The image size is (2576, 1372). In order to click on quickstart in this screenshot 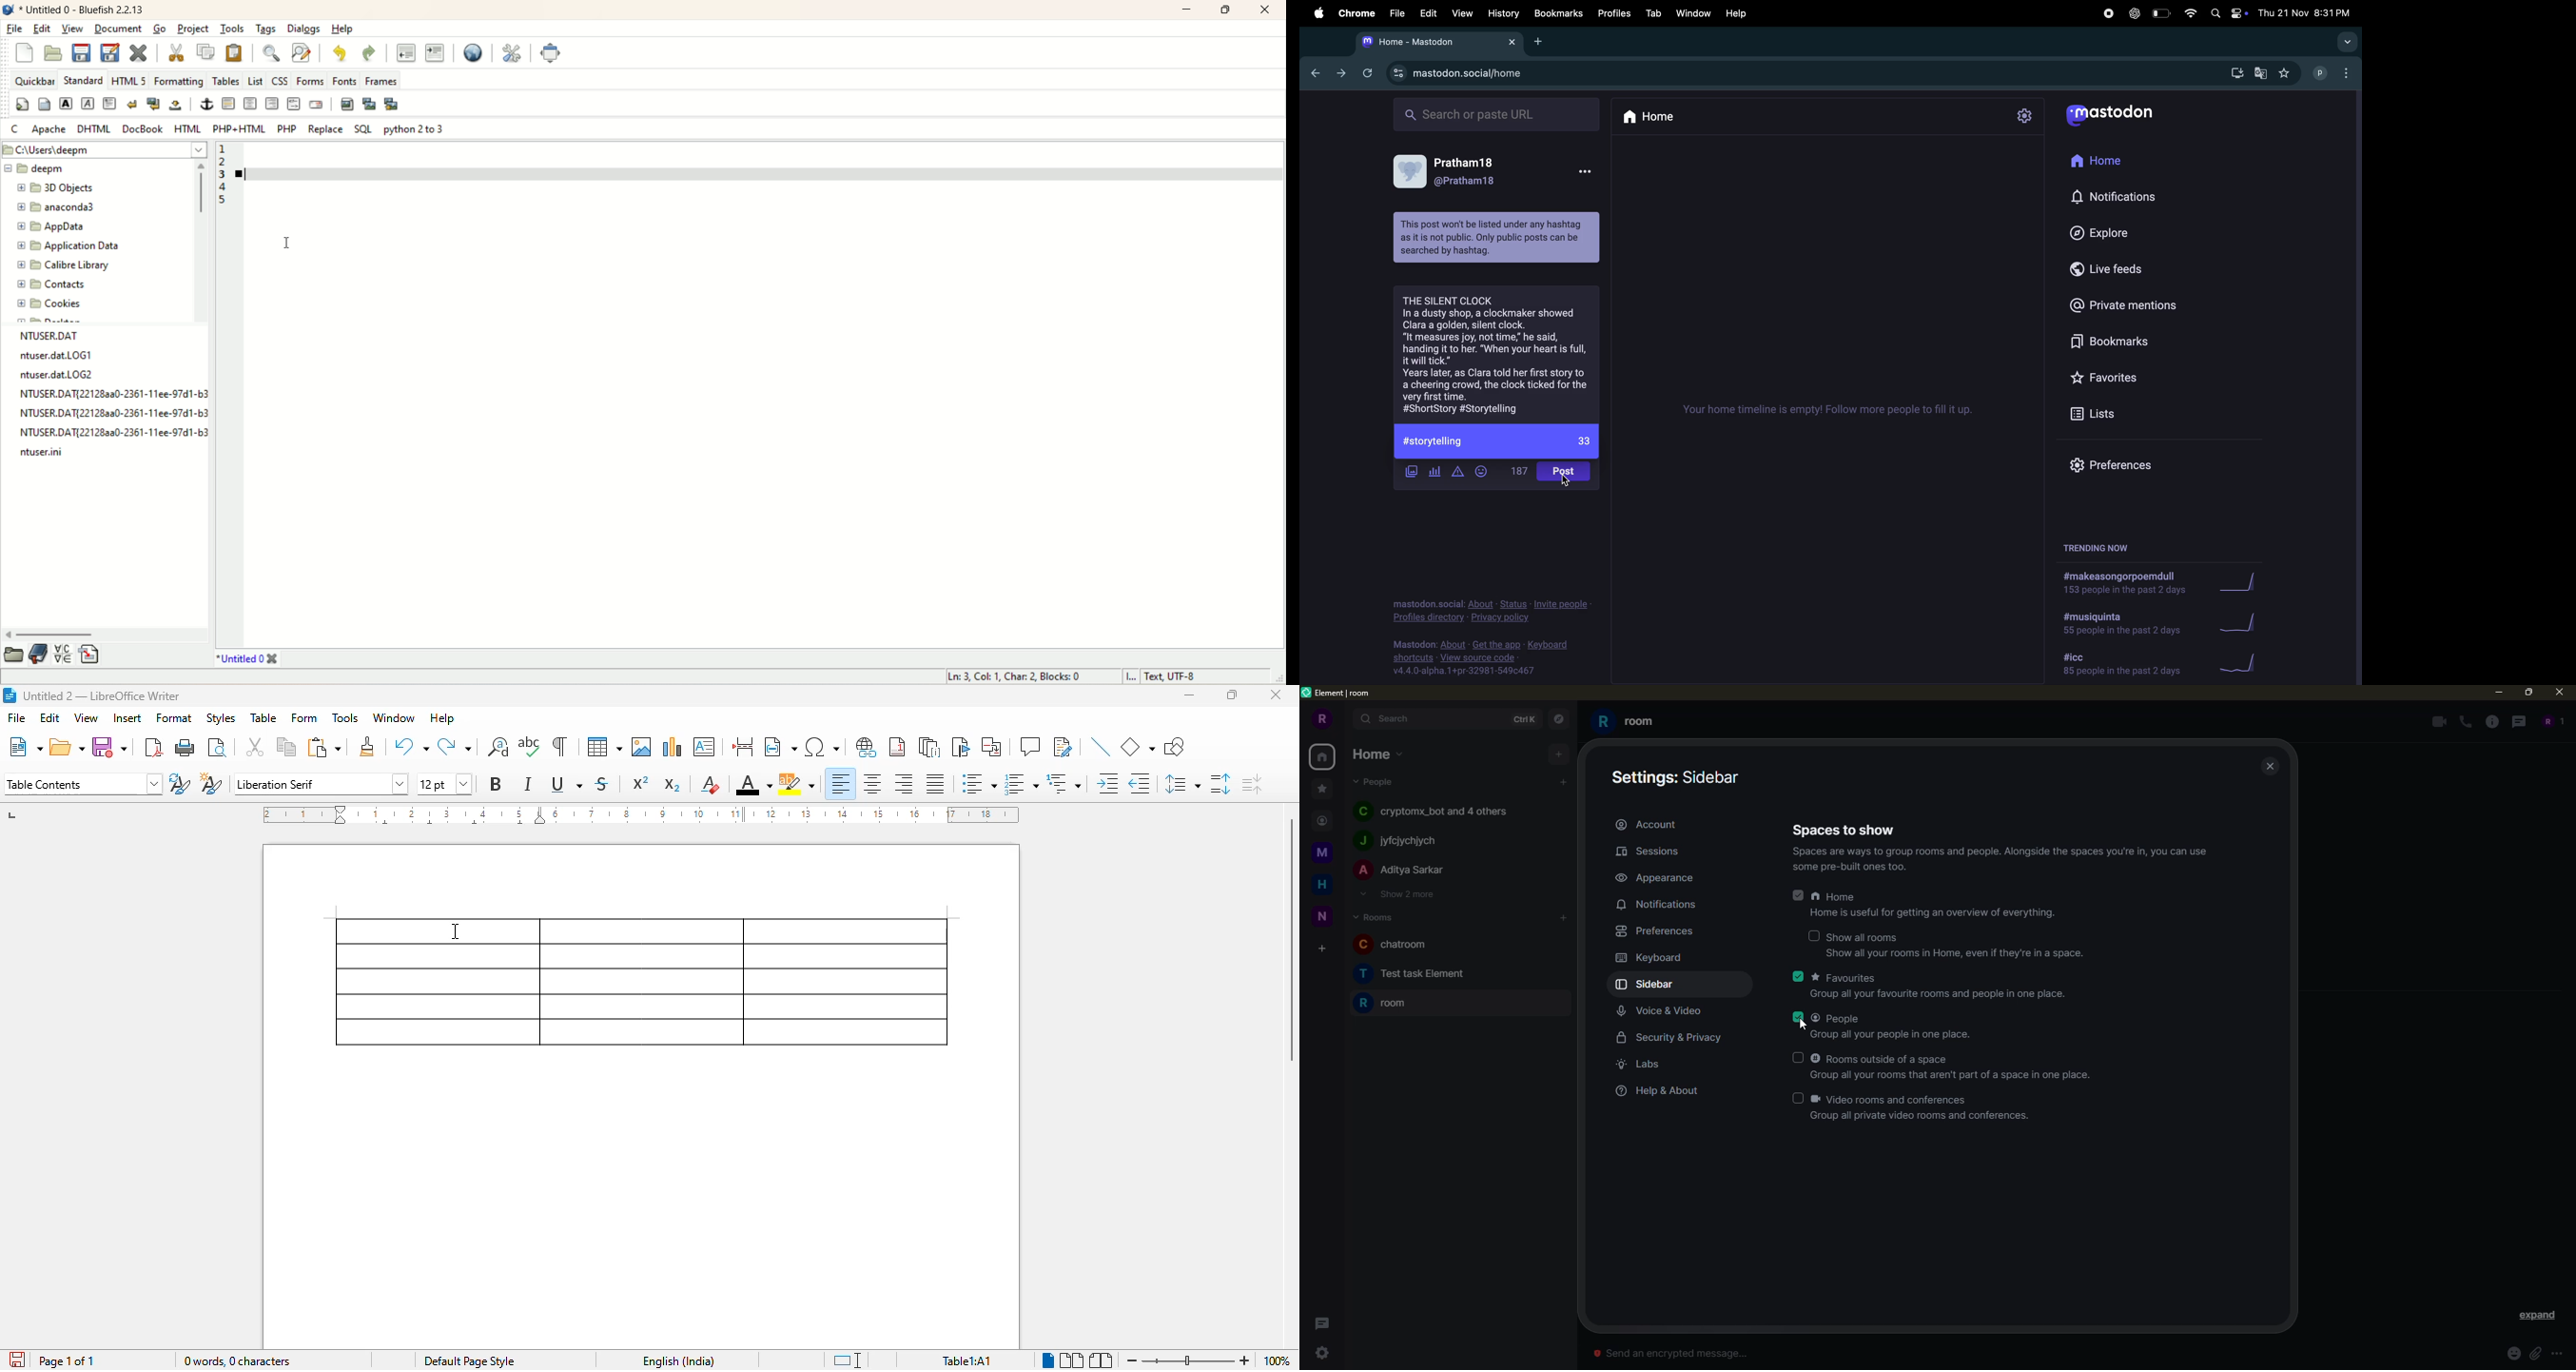, I will do `click(21, 105)`.